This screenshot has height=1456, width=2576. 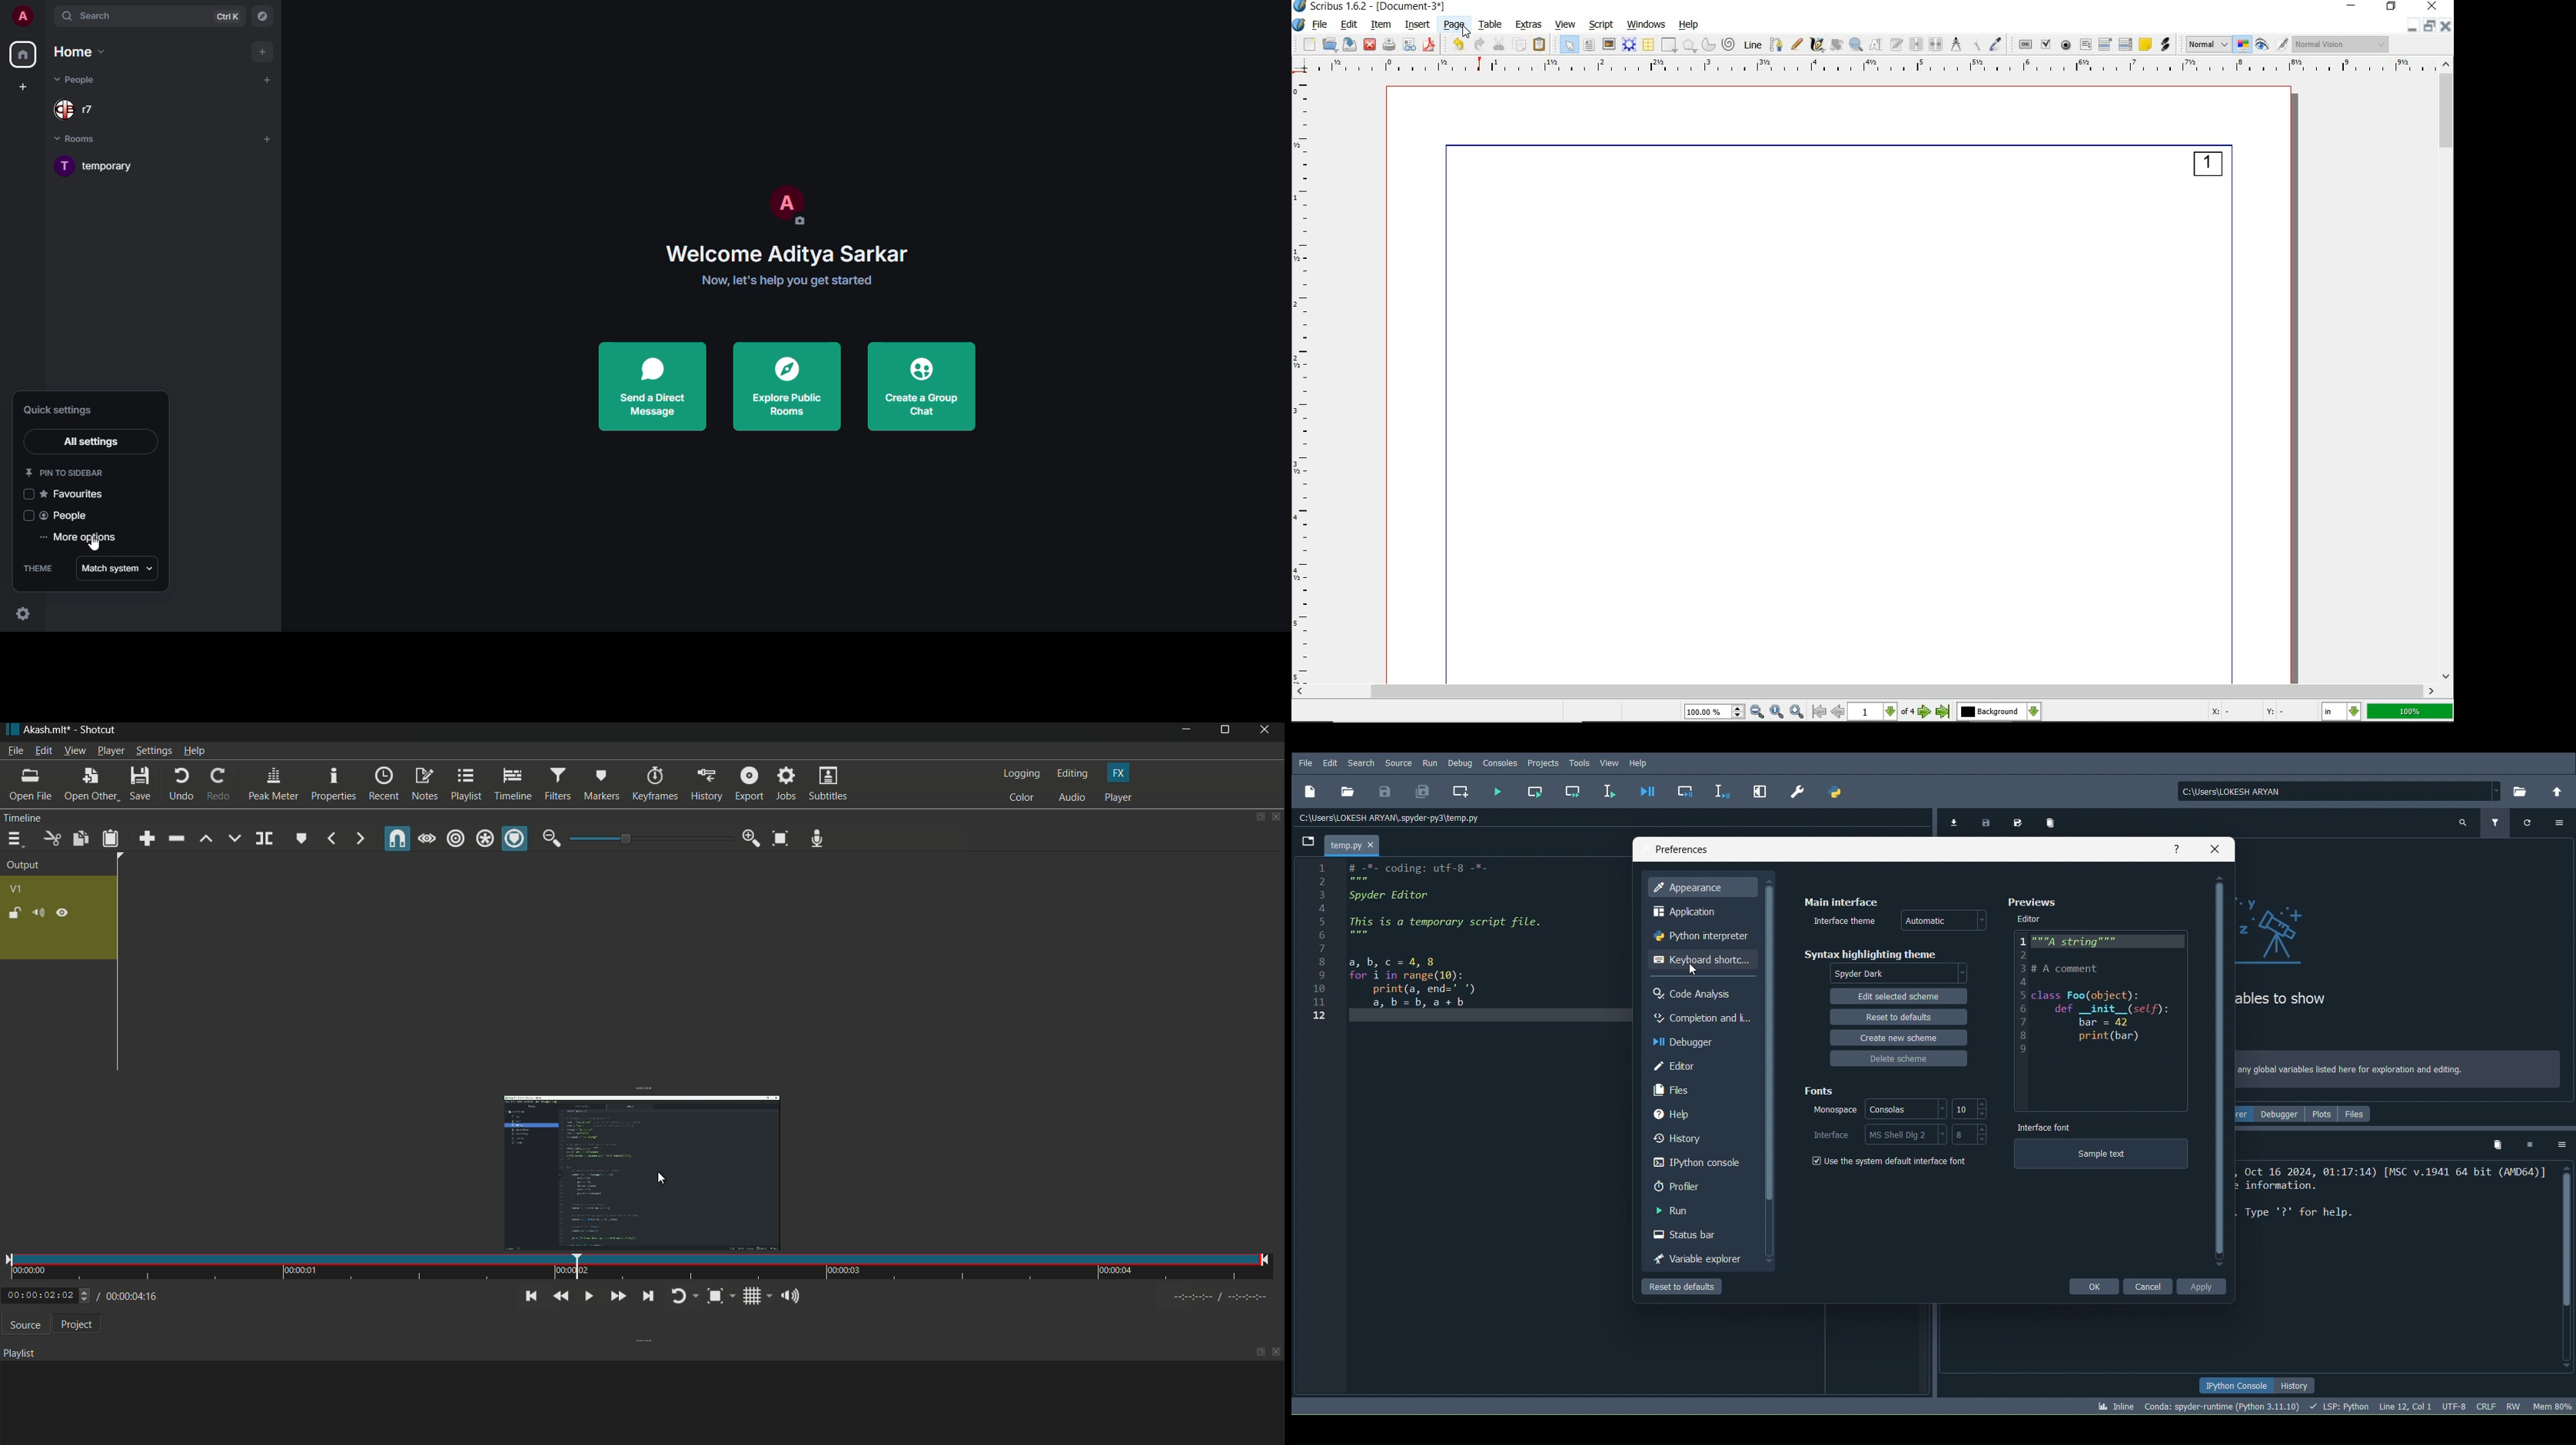 What do you see at coordinates (2521, 788) in the screenshot?
I see `Browse a working directory` at bounding box center [2521, 788].